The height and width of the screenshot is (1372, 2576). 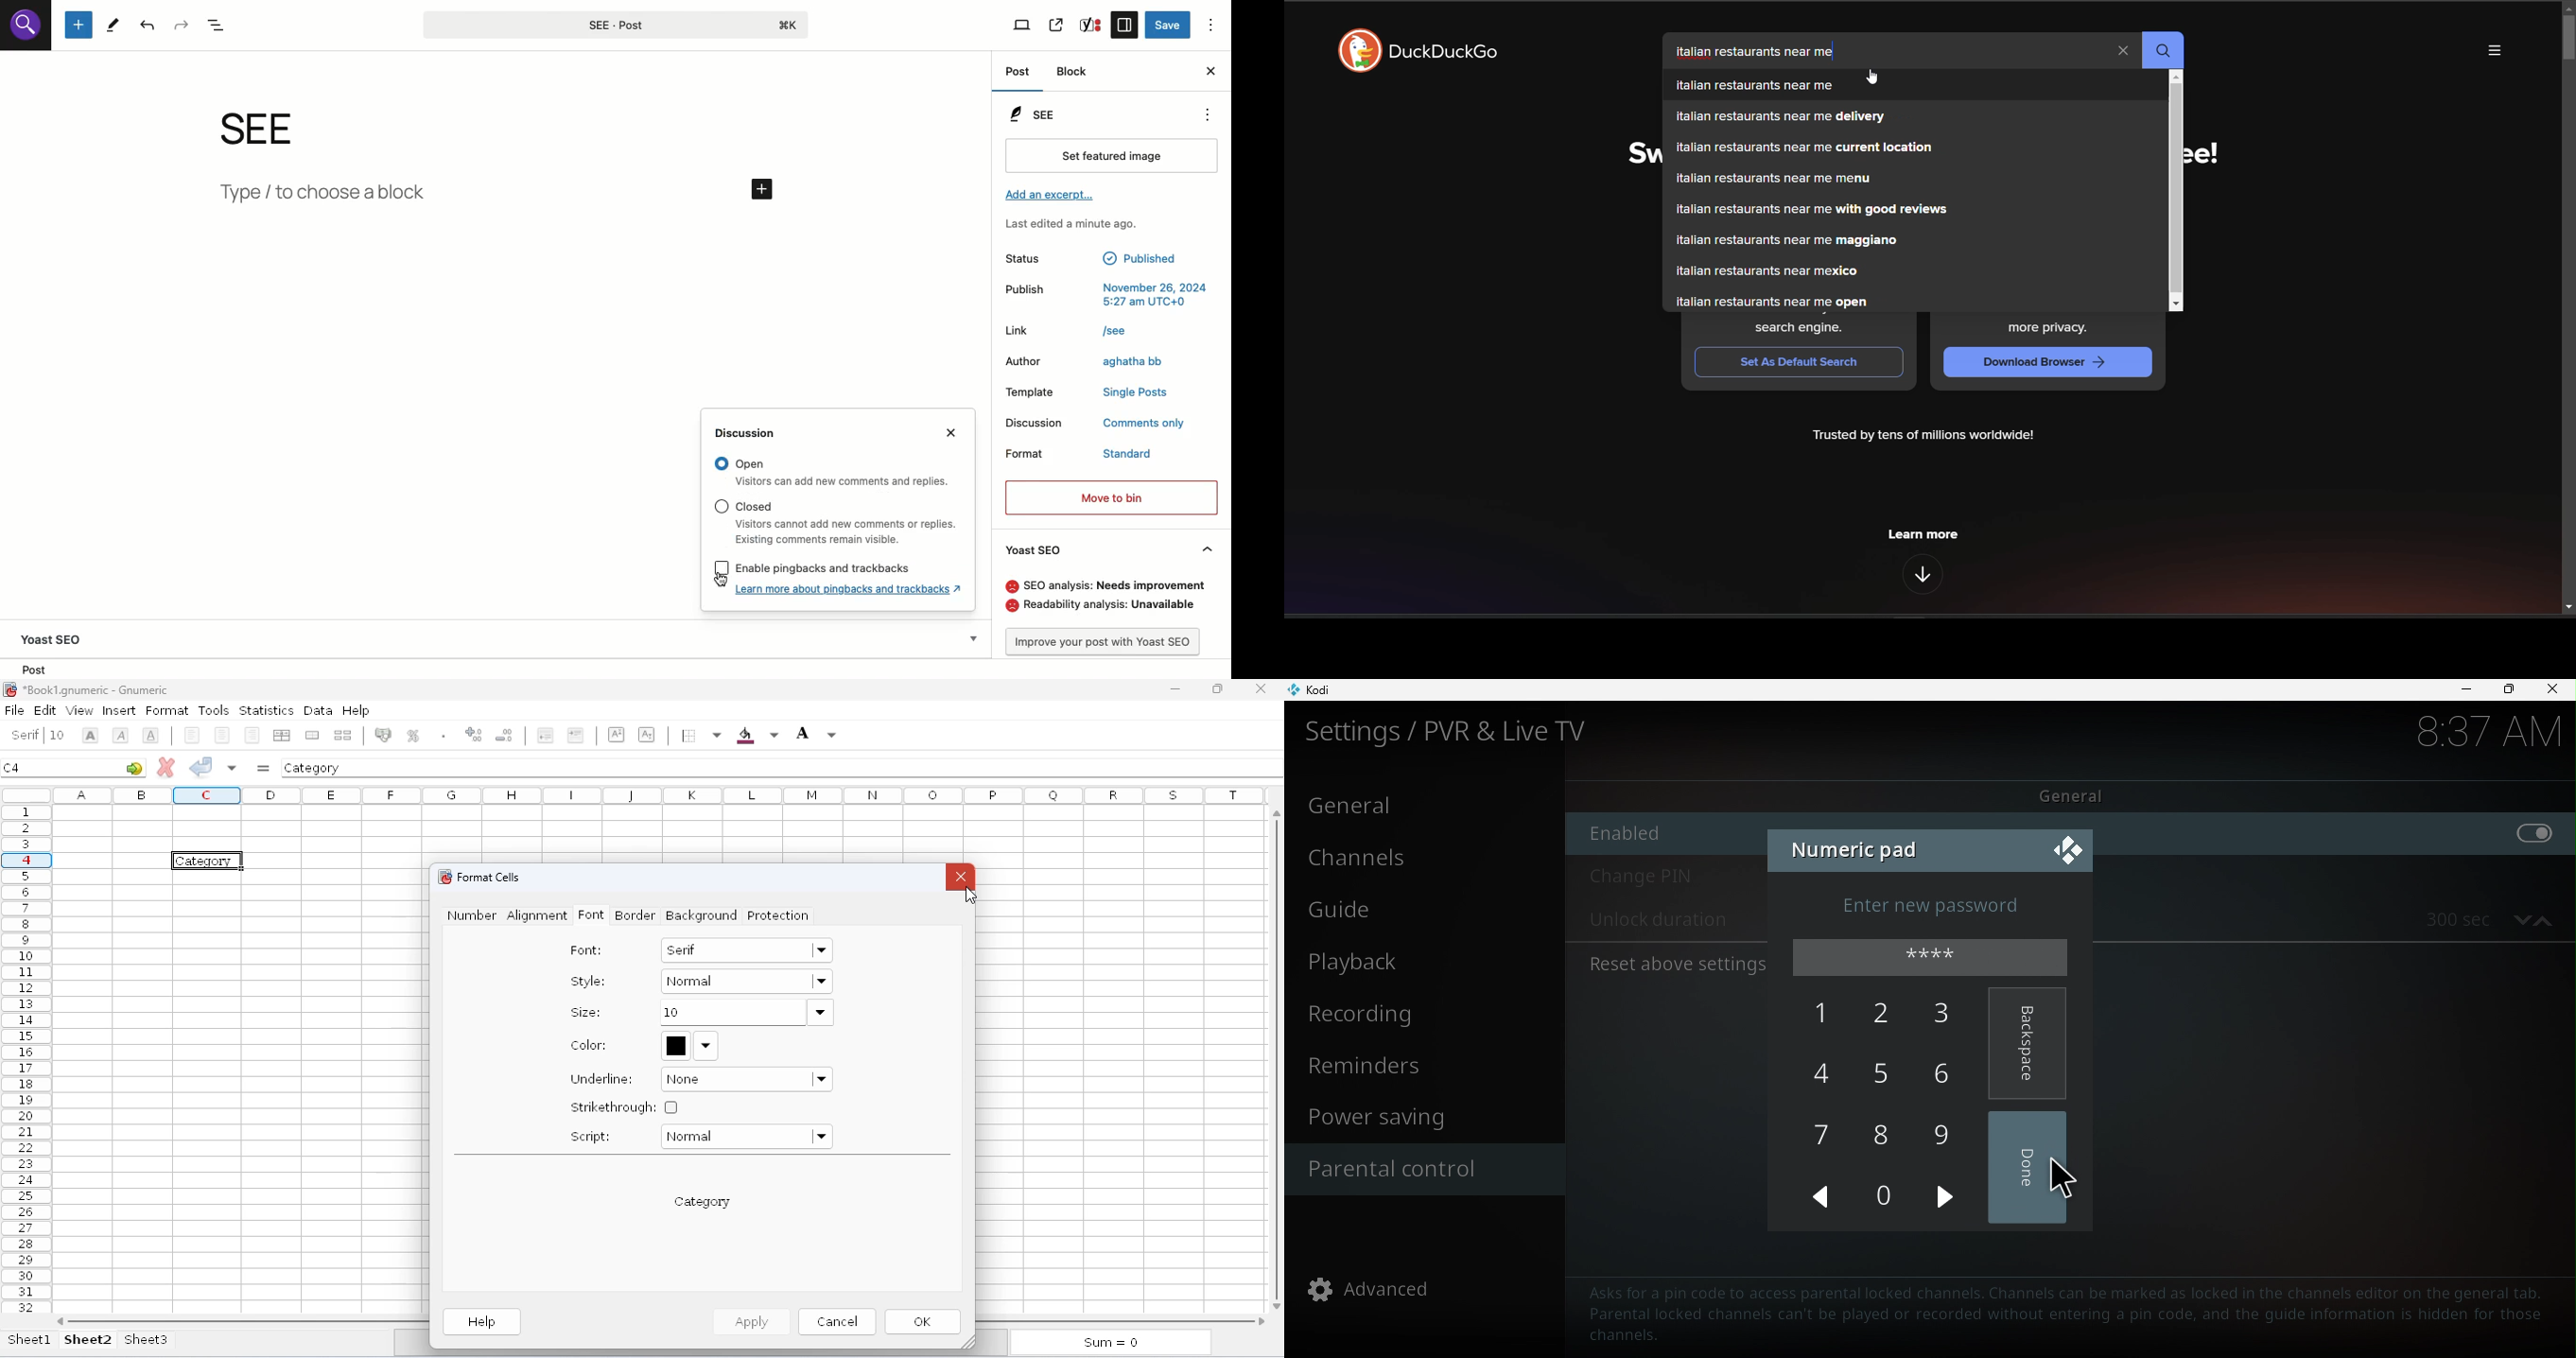 What do you see at coordinates (91, 734) in the screenshot?
I see `font size` at bounding box center [91, 734].